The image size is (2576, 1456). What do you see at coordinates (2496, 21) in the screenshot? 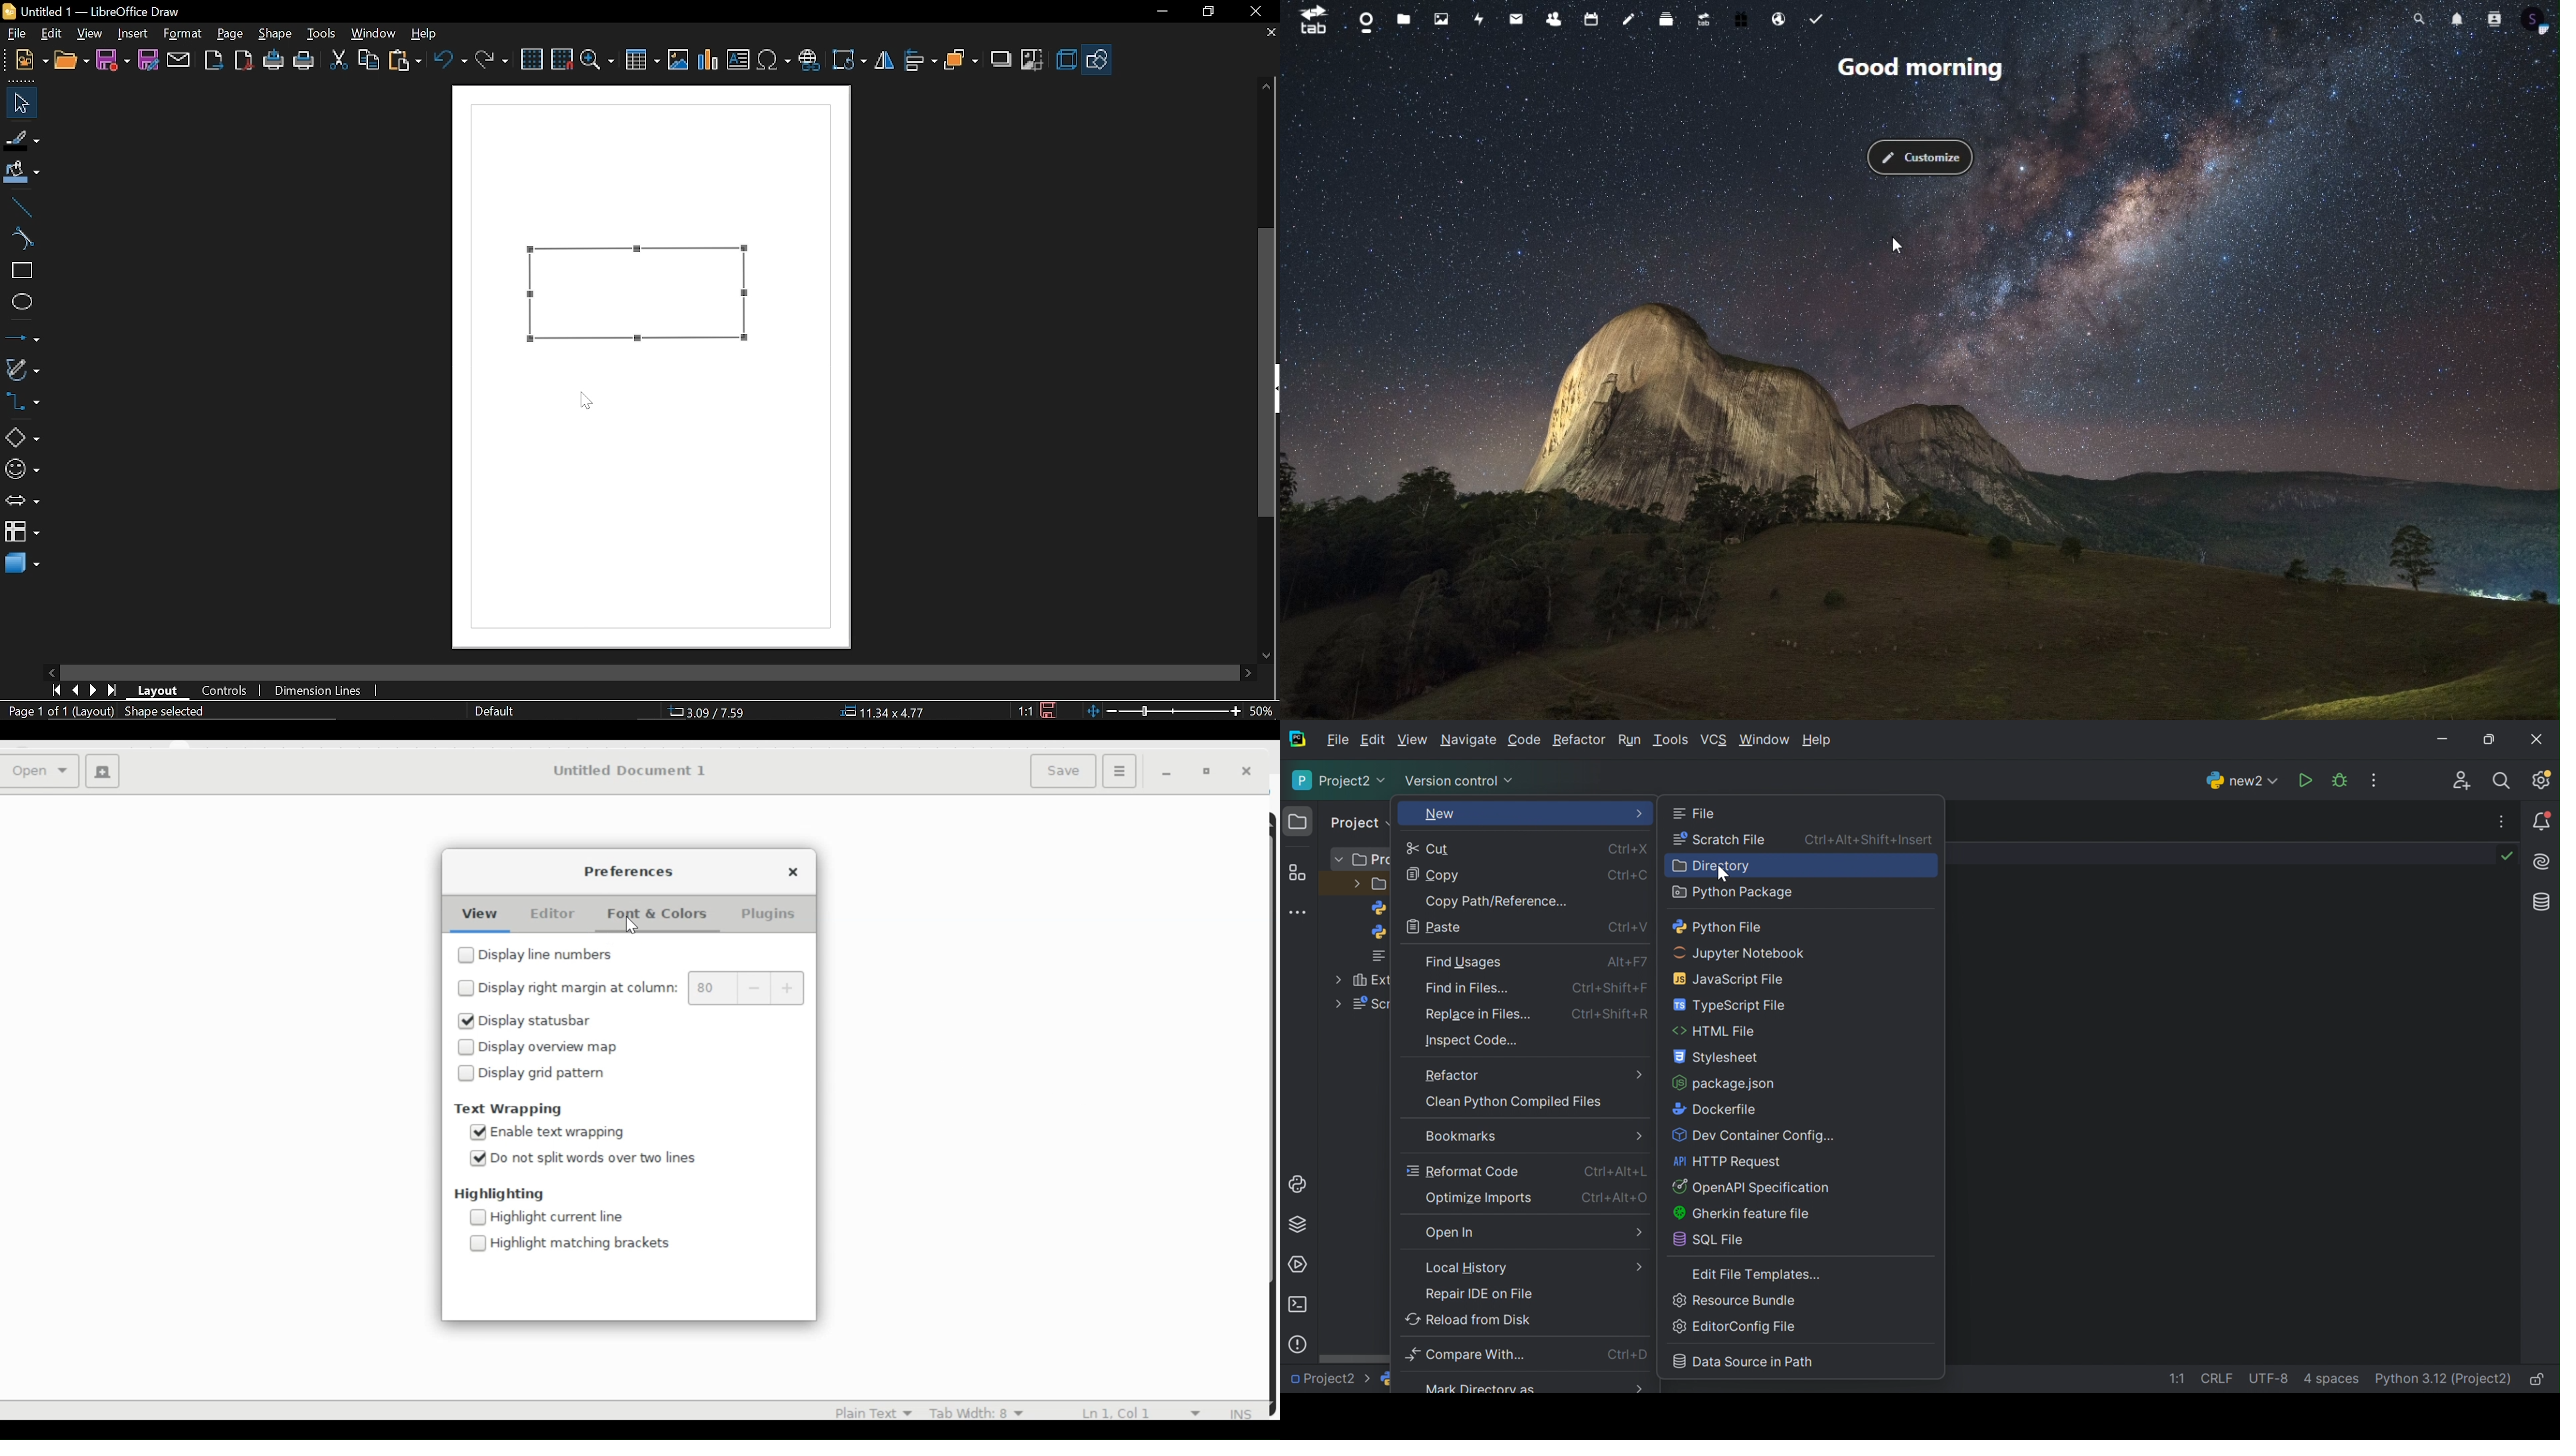
I see `contacts` at bounding box center [2496, 21].